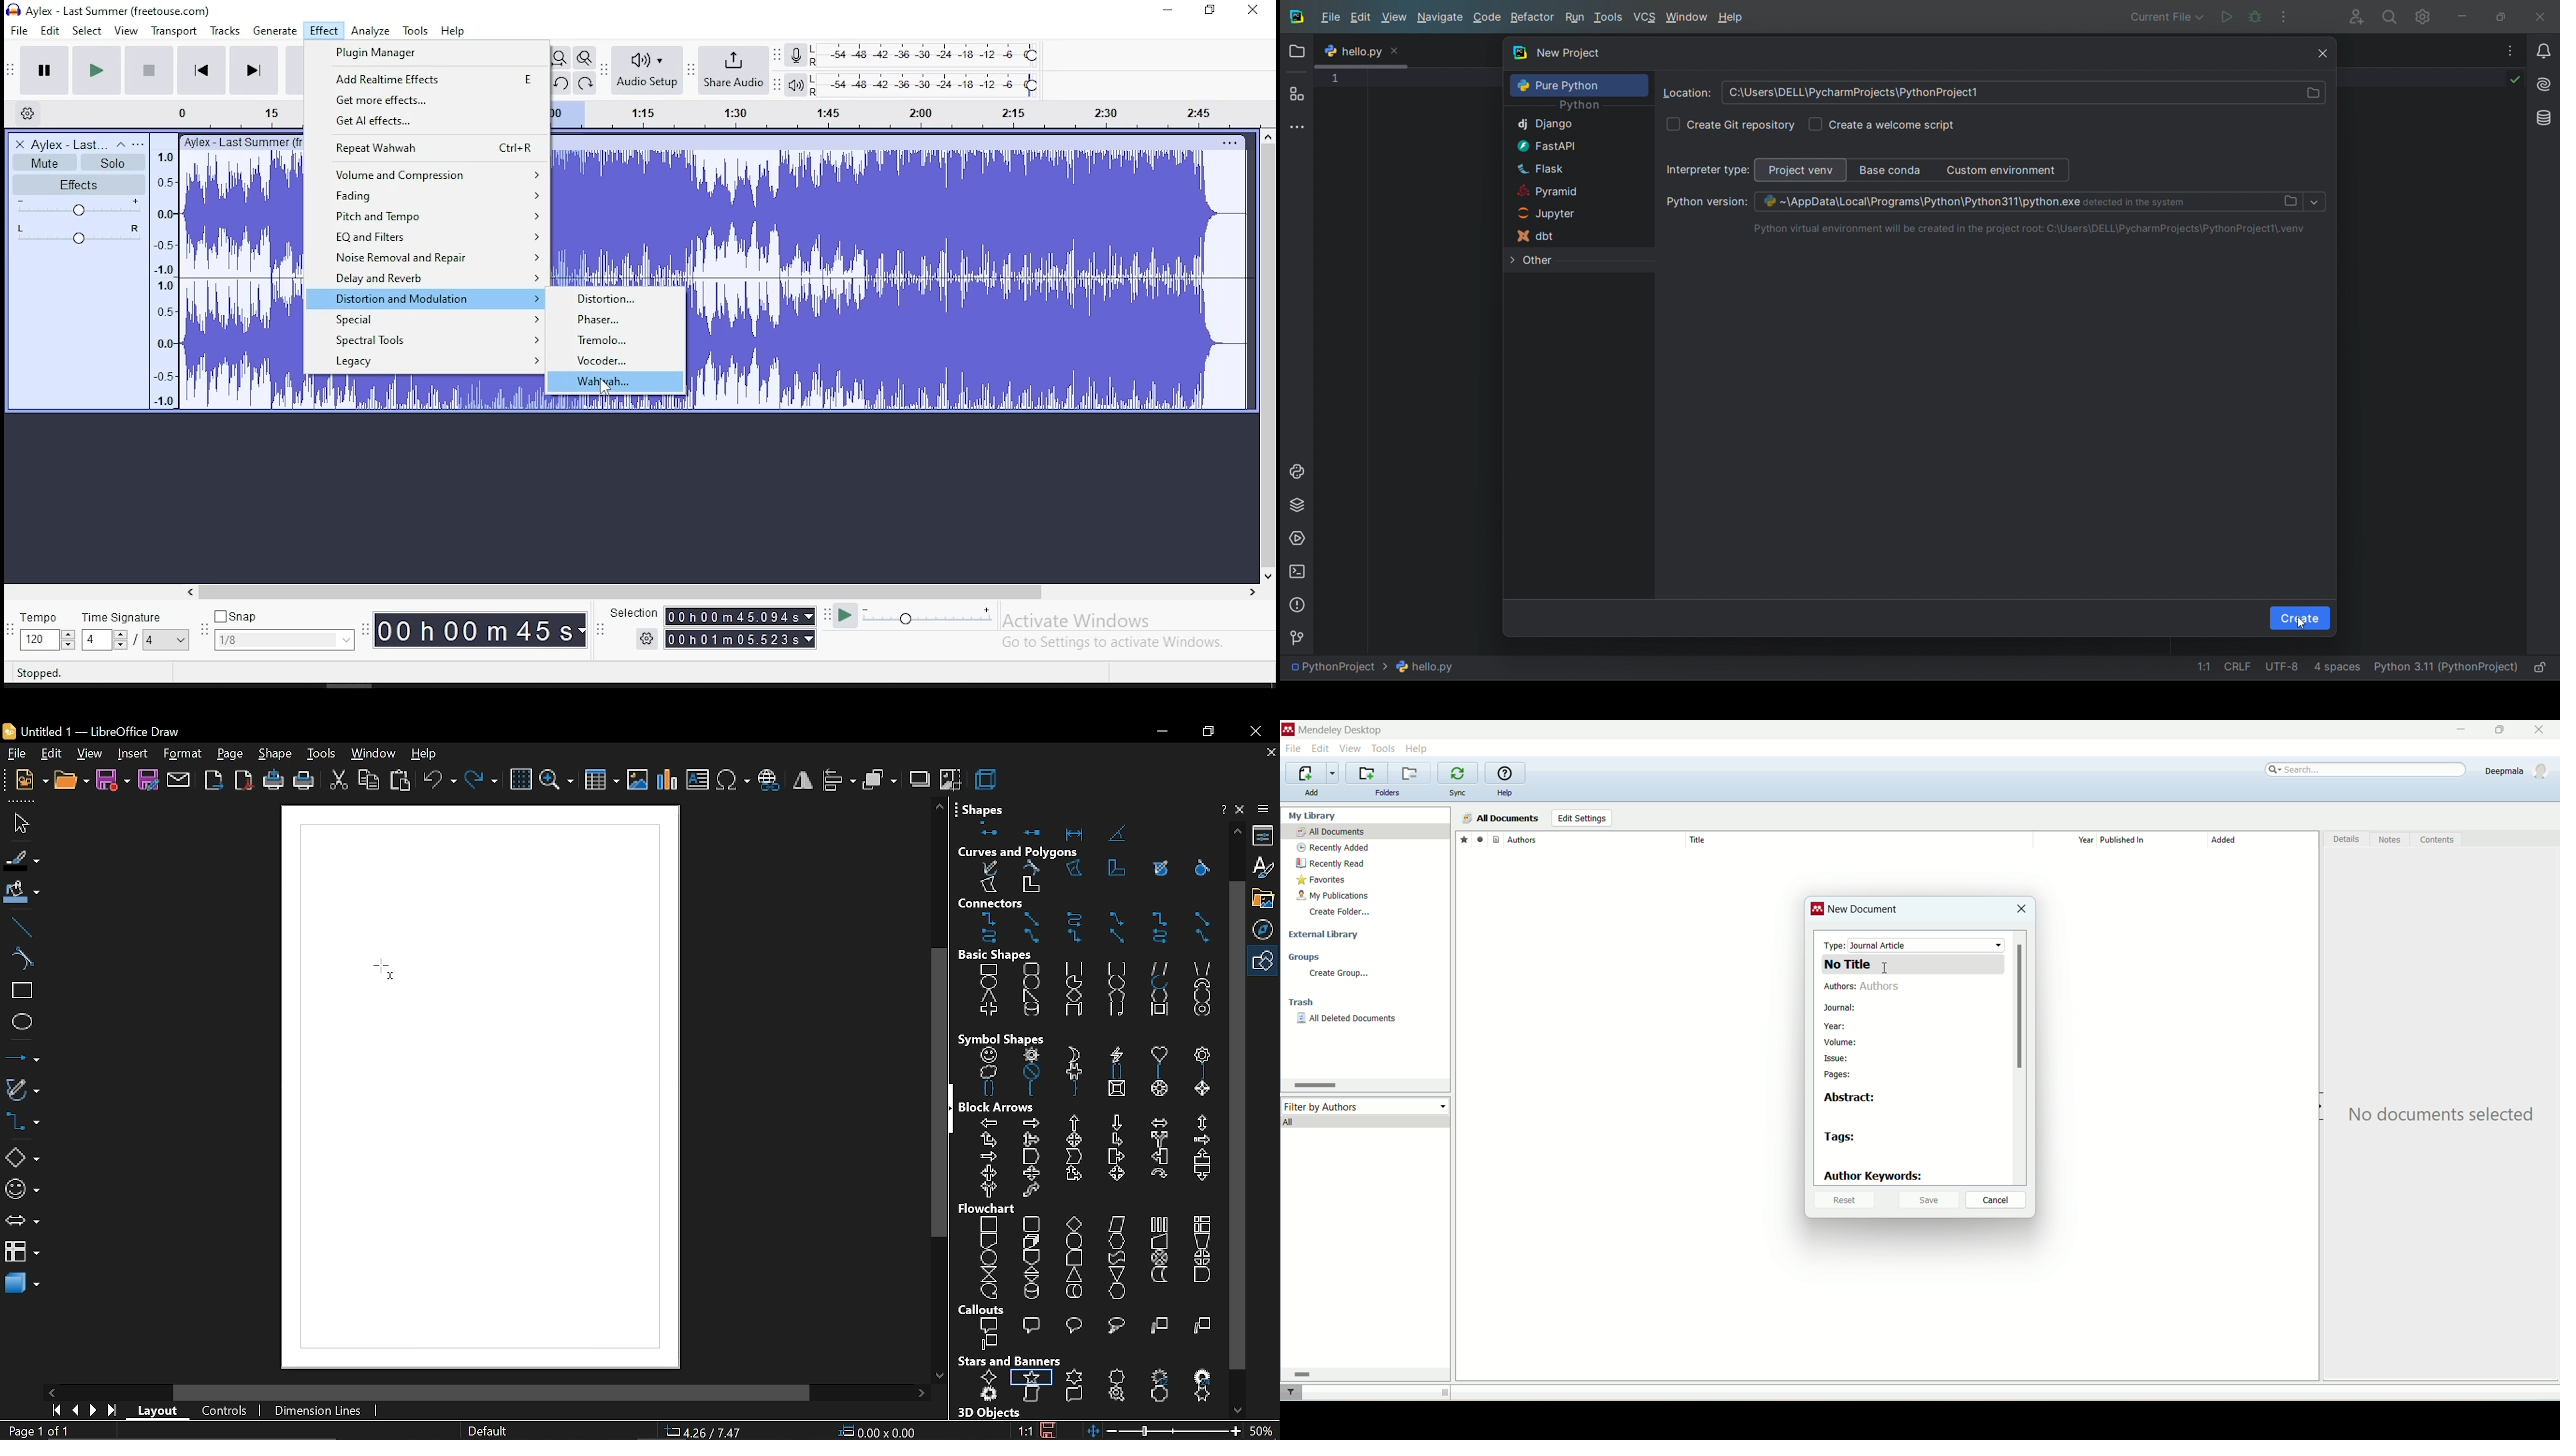 The height and width of the screenshot is (1456, 2576). Describe the element at coordinates (618, 361) in the screenshot. I see `vocoder` at that location.